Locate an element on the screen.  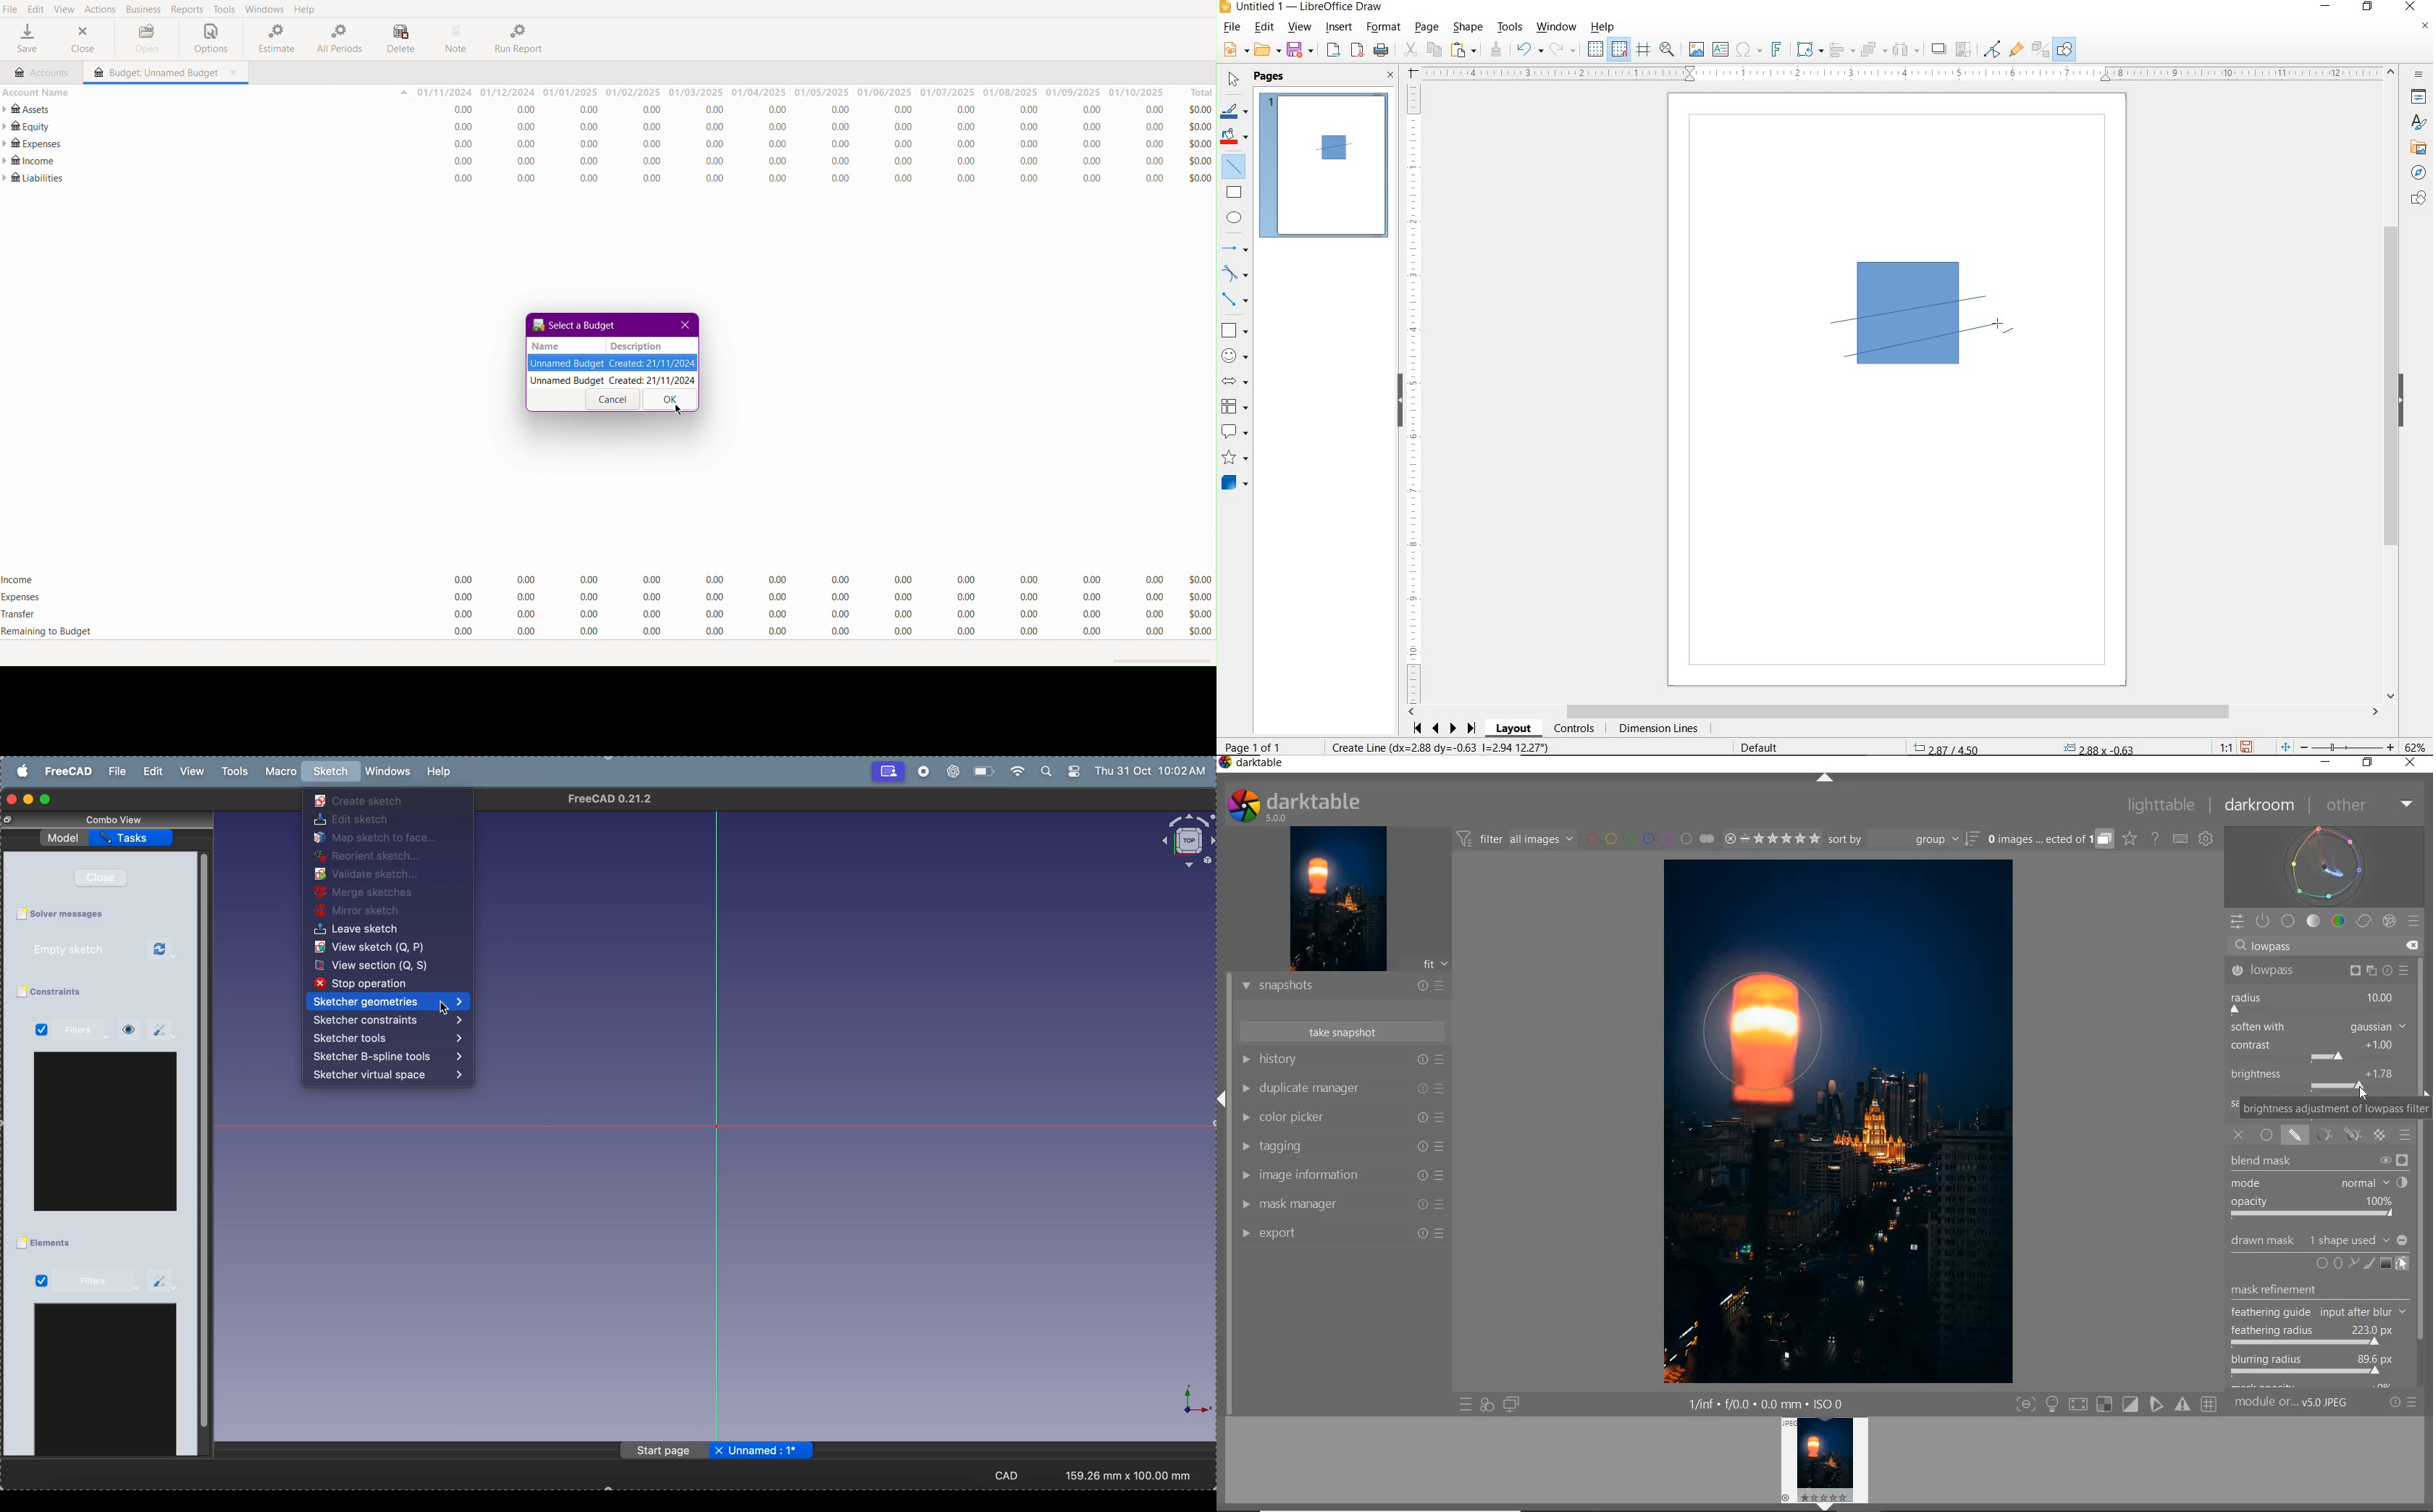
edit sketch is located at coordinates (386, 821).